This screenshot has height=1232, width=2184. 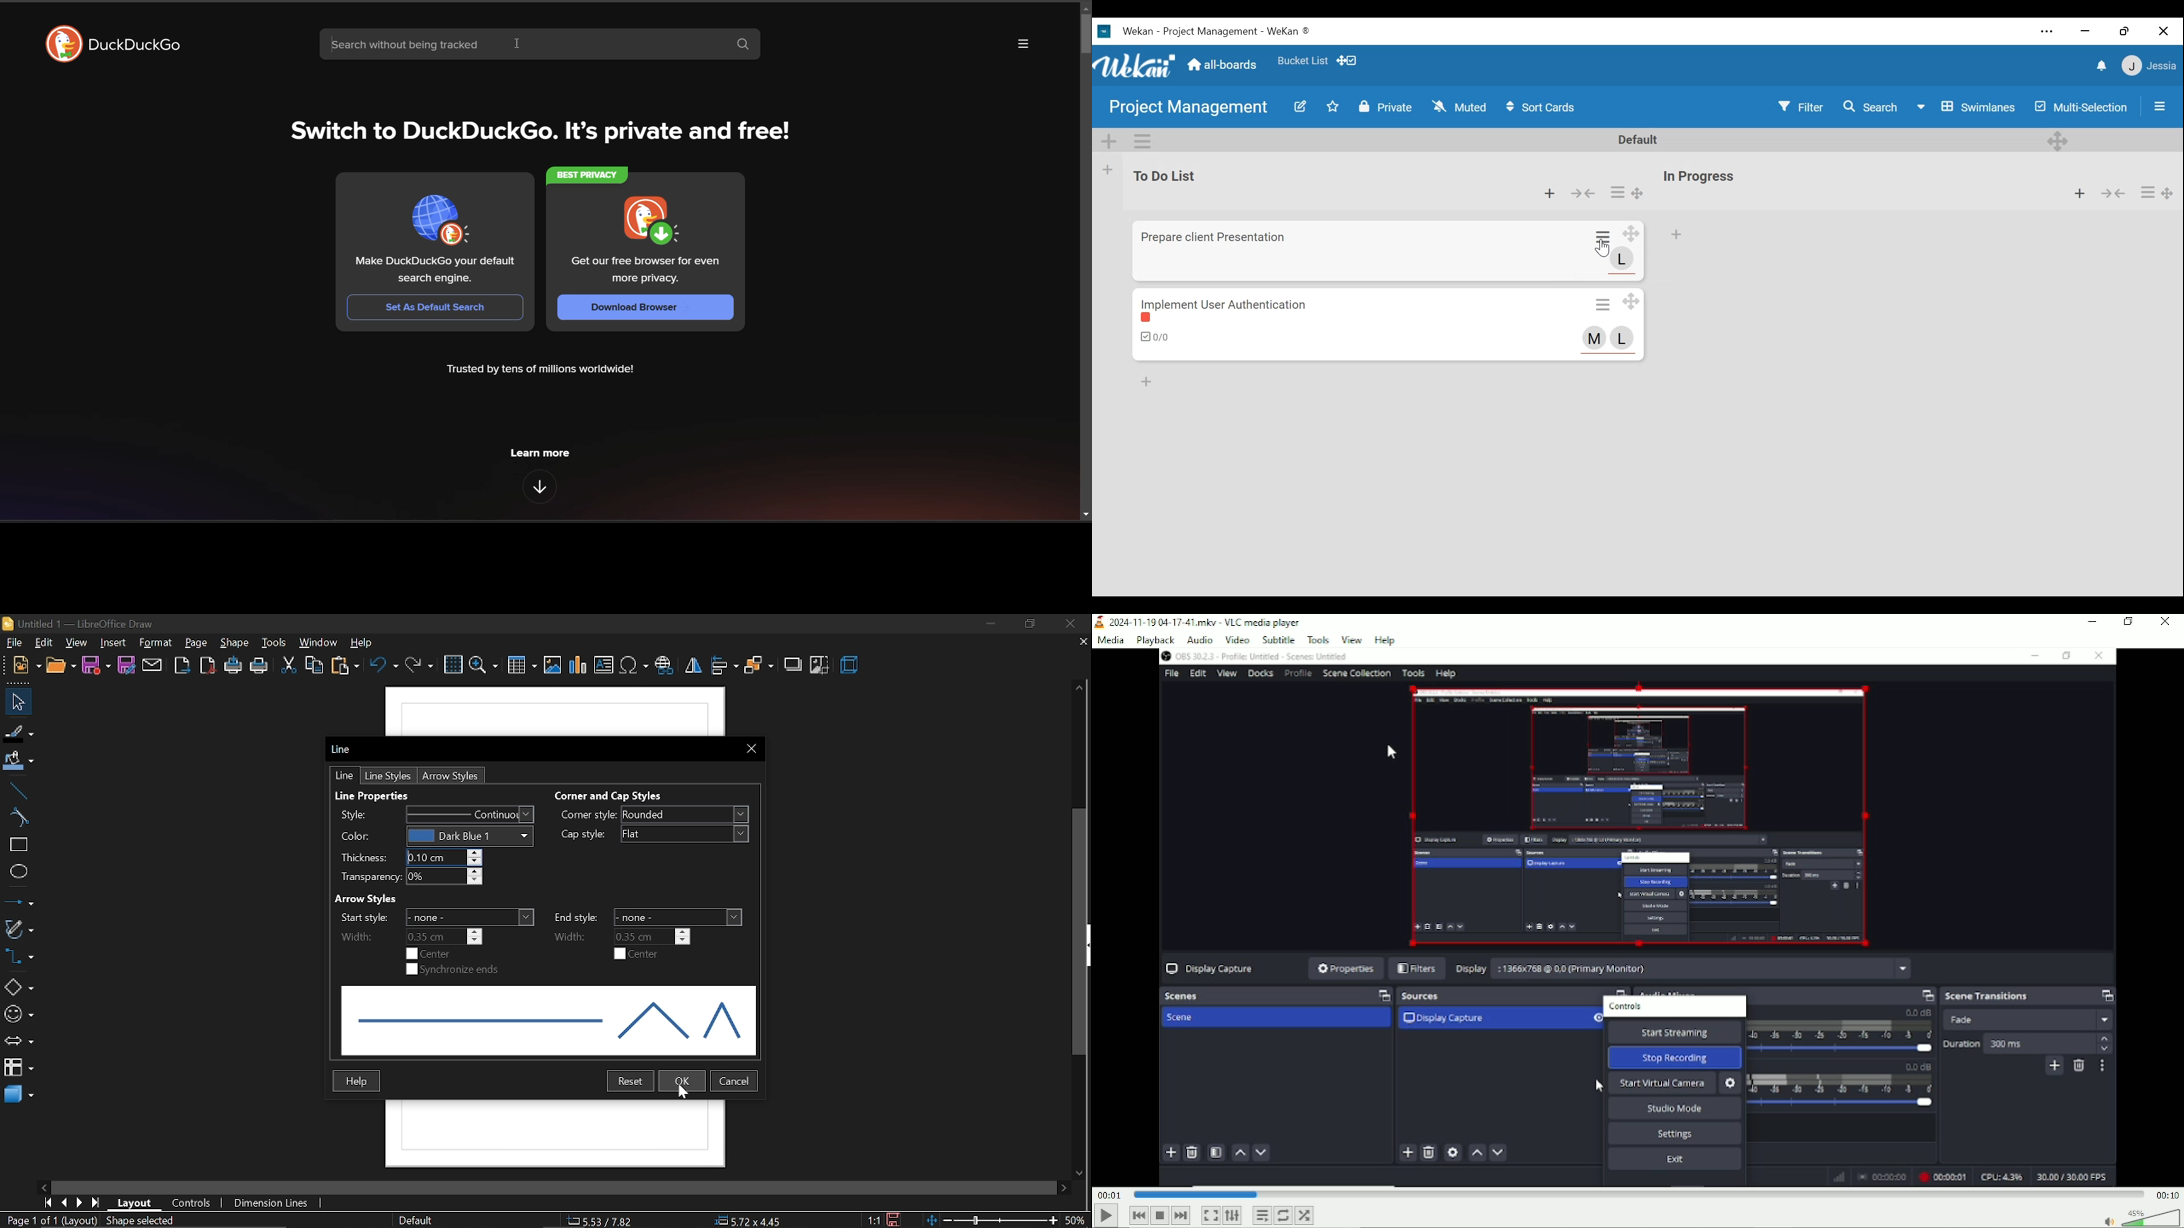 I want to click on title, so click(x=1199, y=623).